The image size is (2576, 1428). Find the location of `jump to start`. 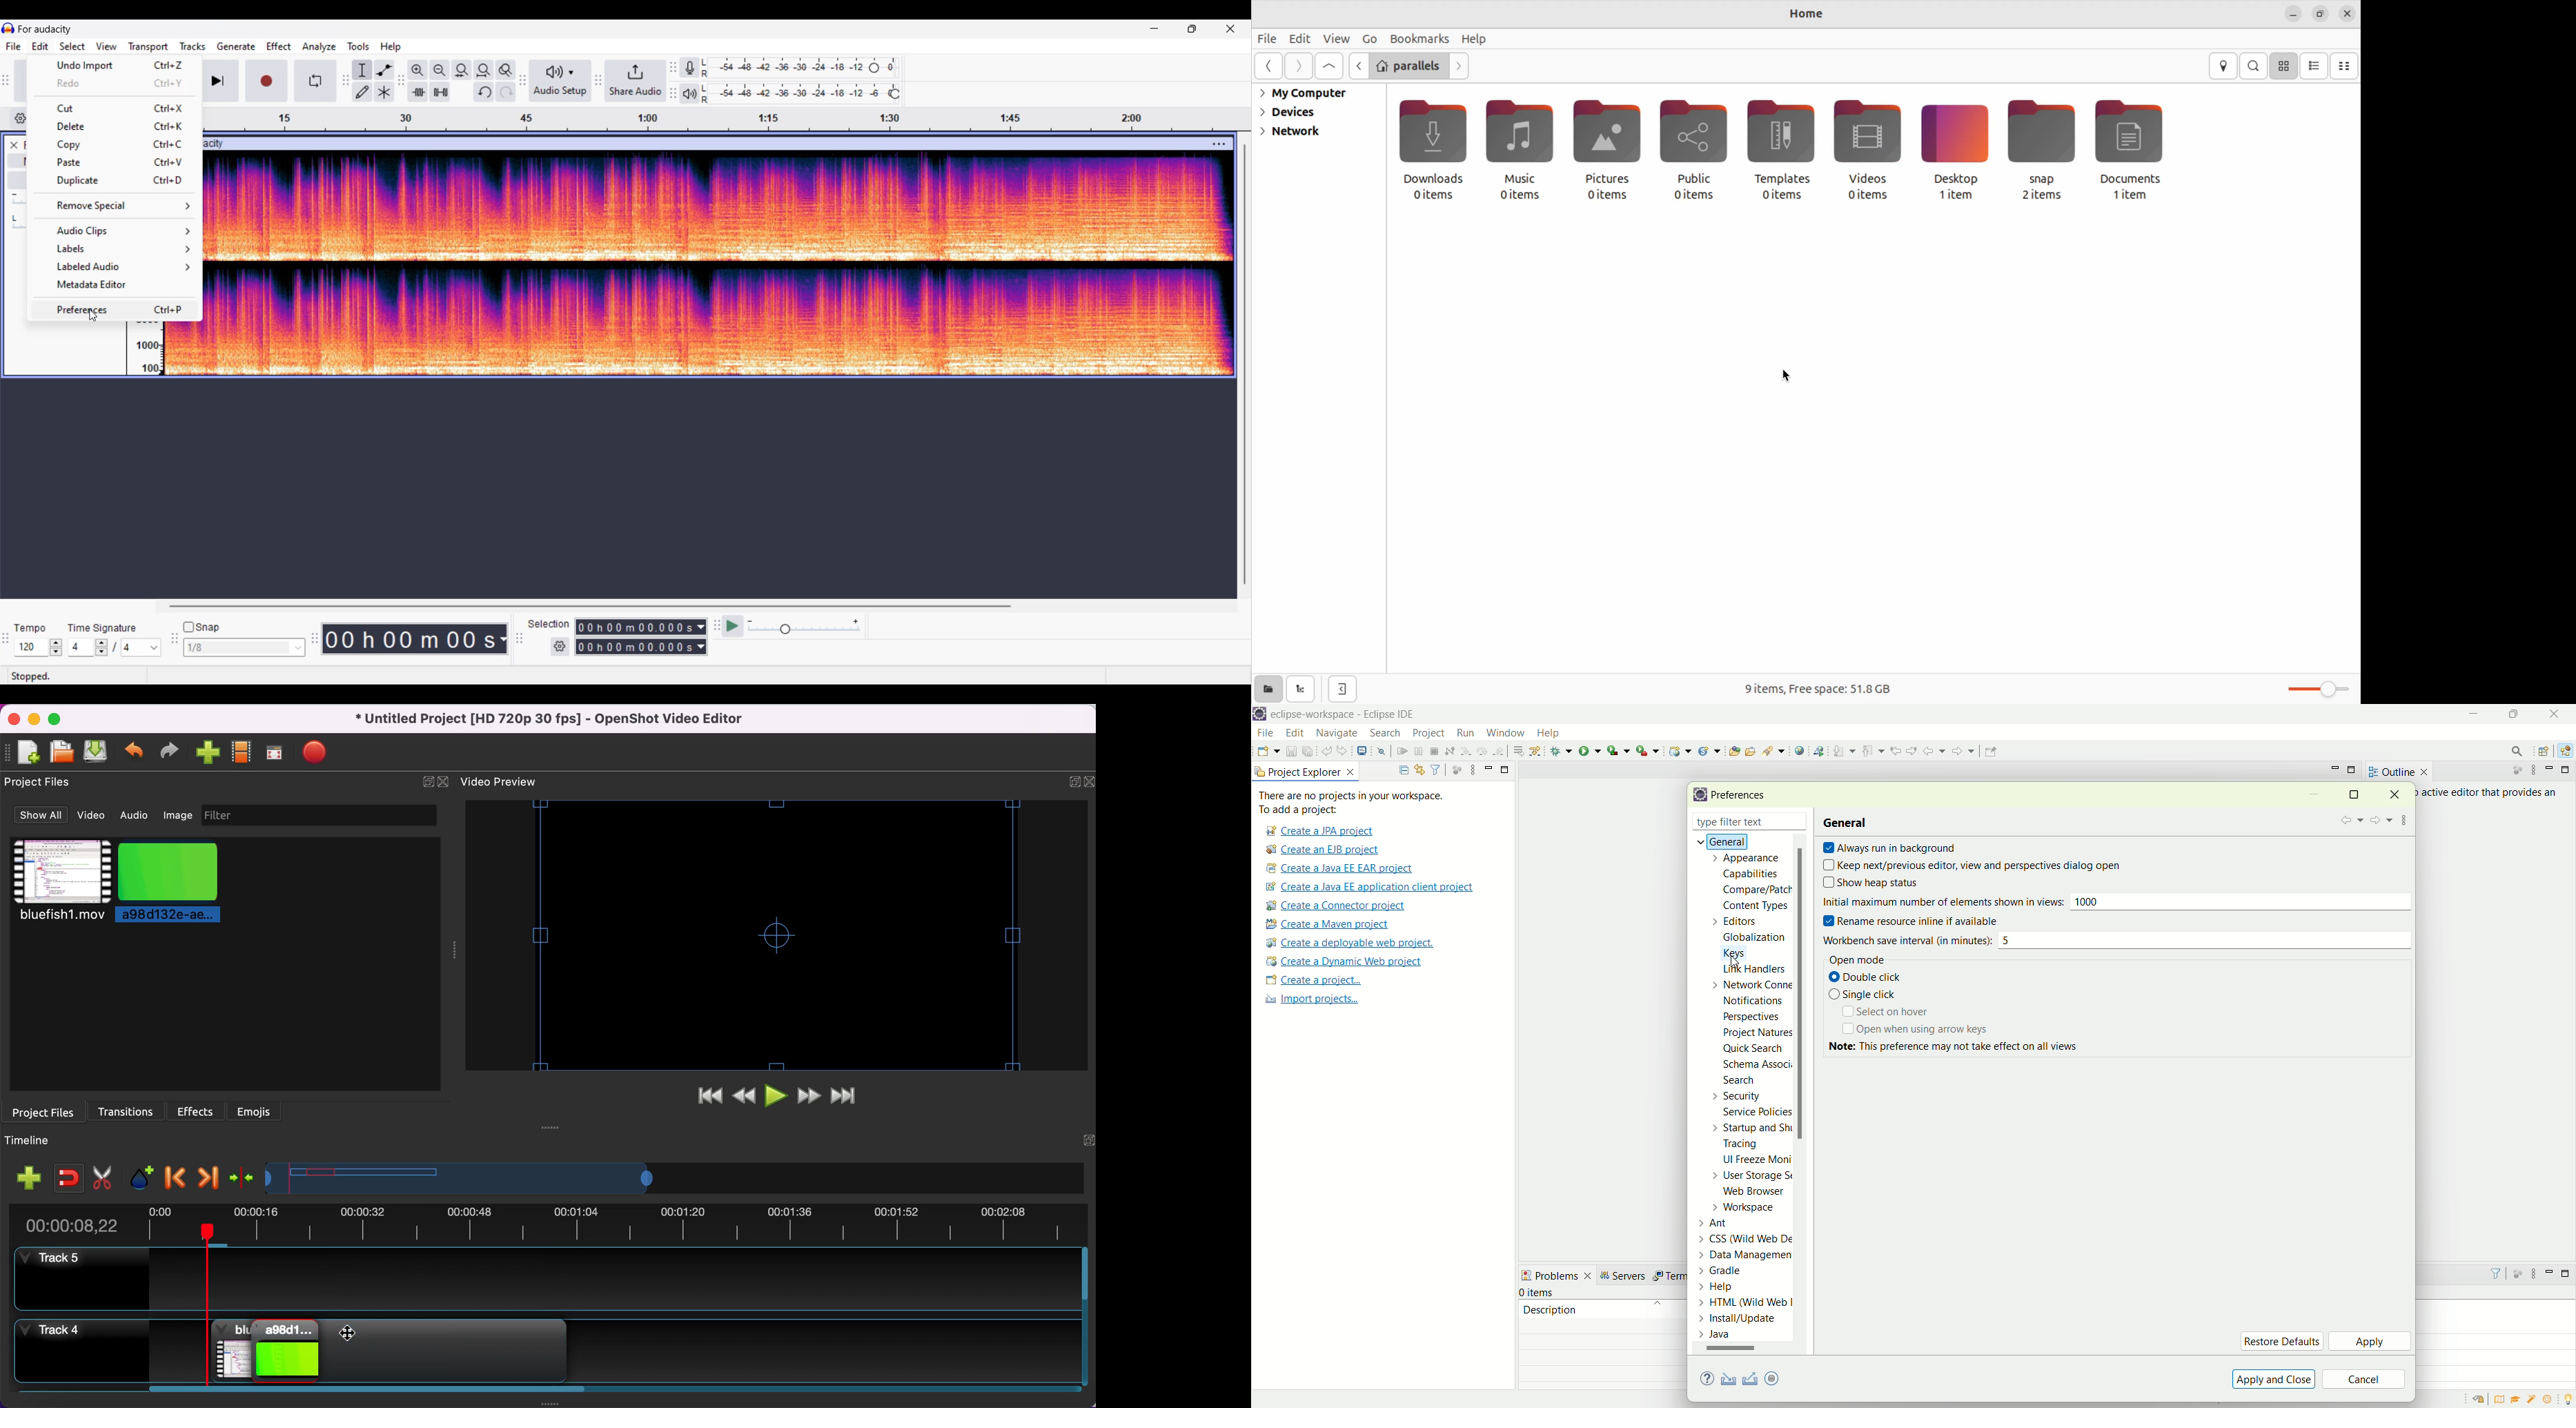

jump to start is located at coordinates (710, 1097).